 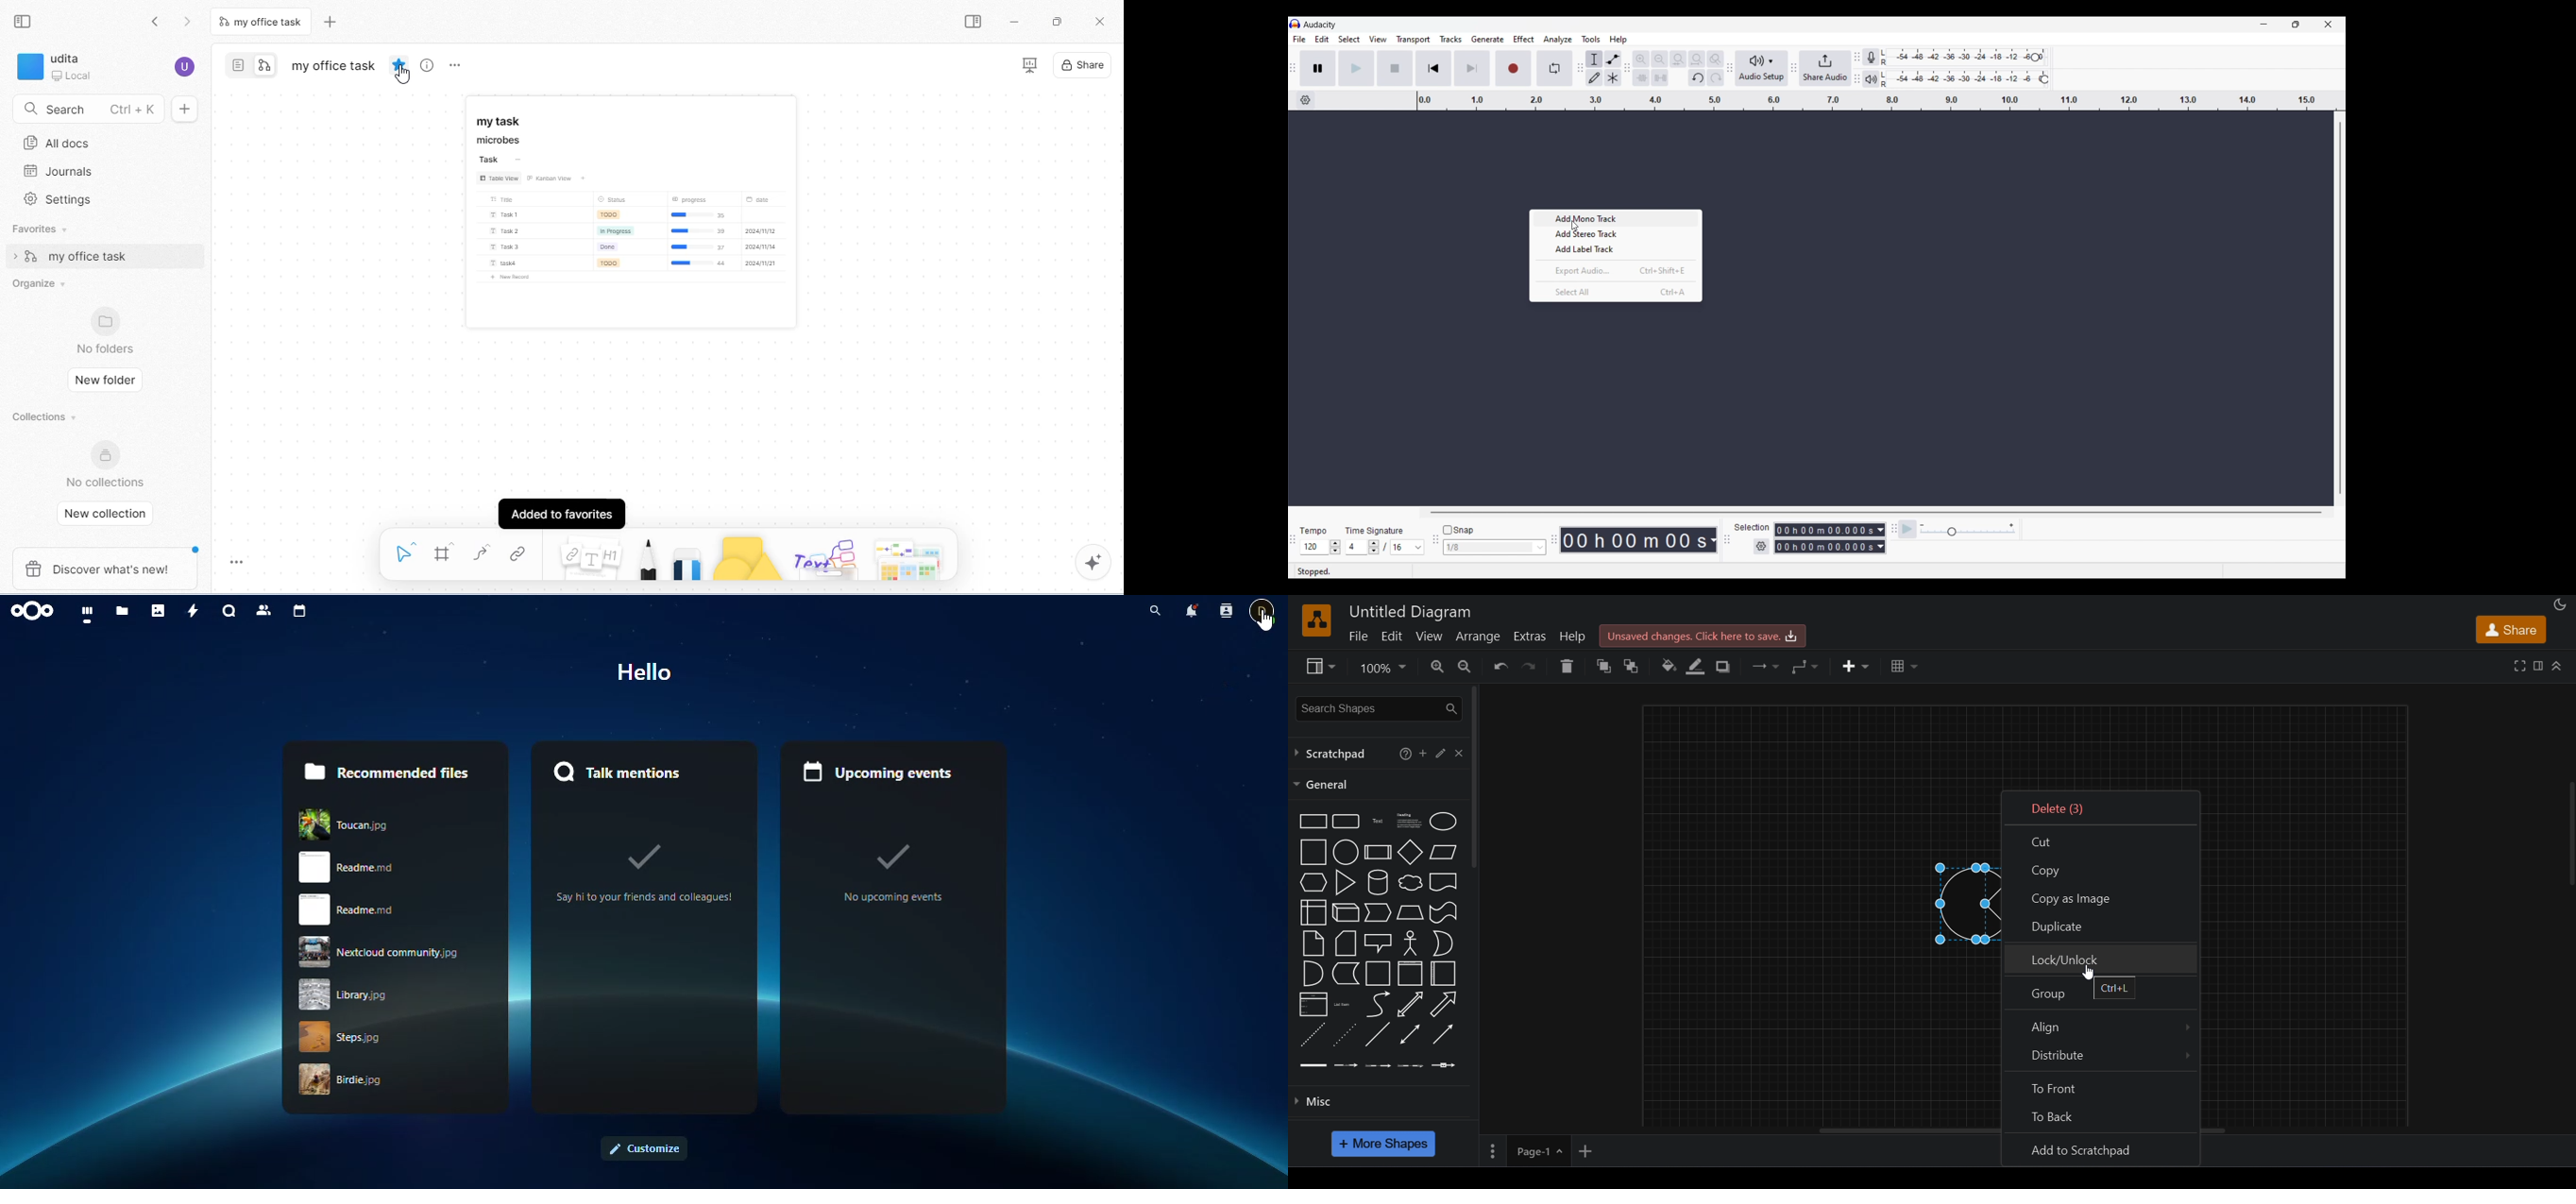 I want to click on Recording level, so click(x=1962, y=57).